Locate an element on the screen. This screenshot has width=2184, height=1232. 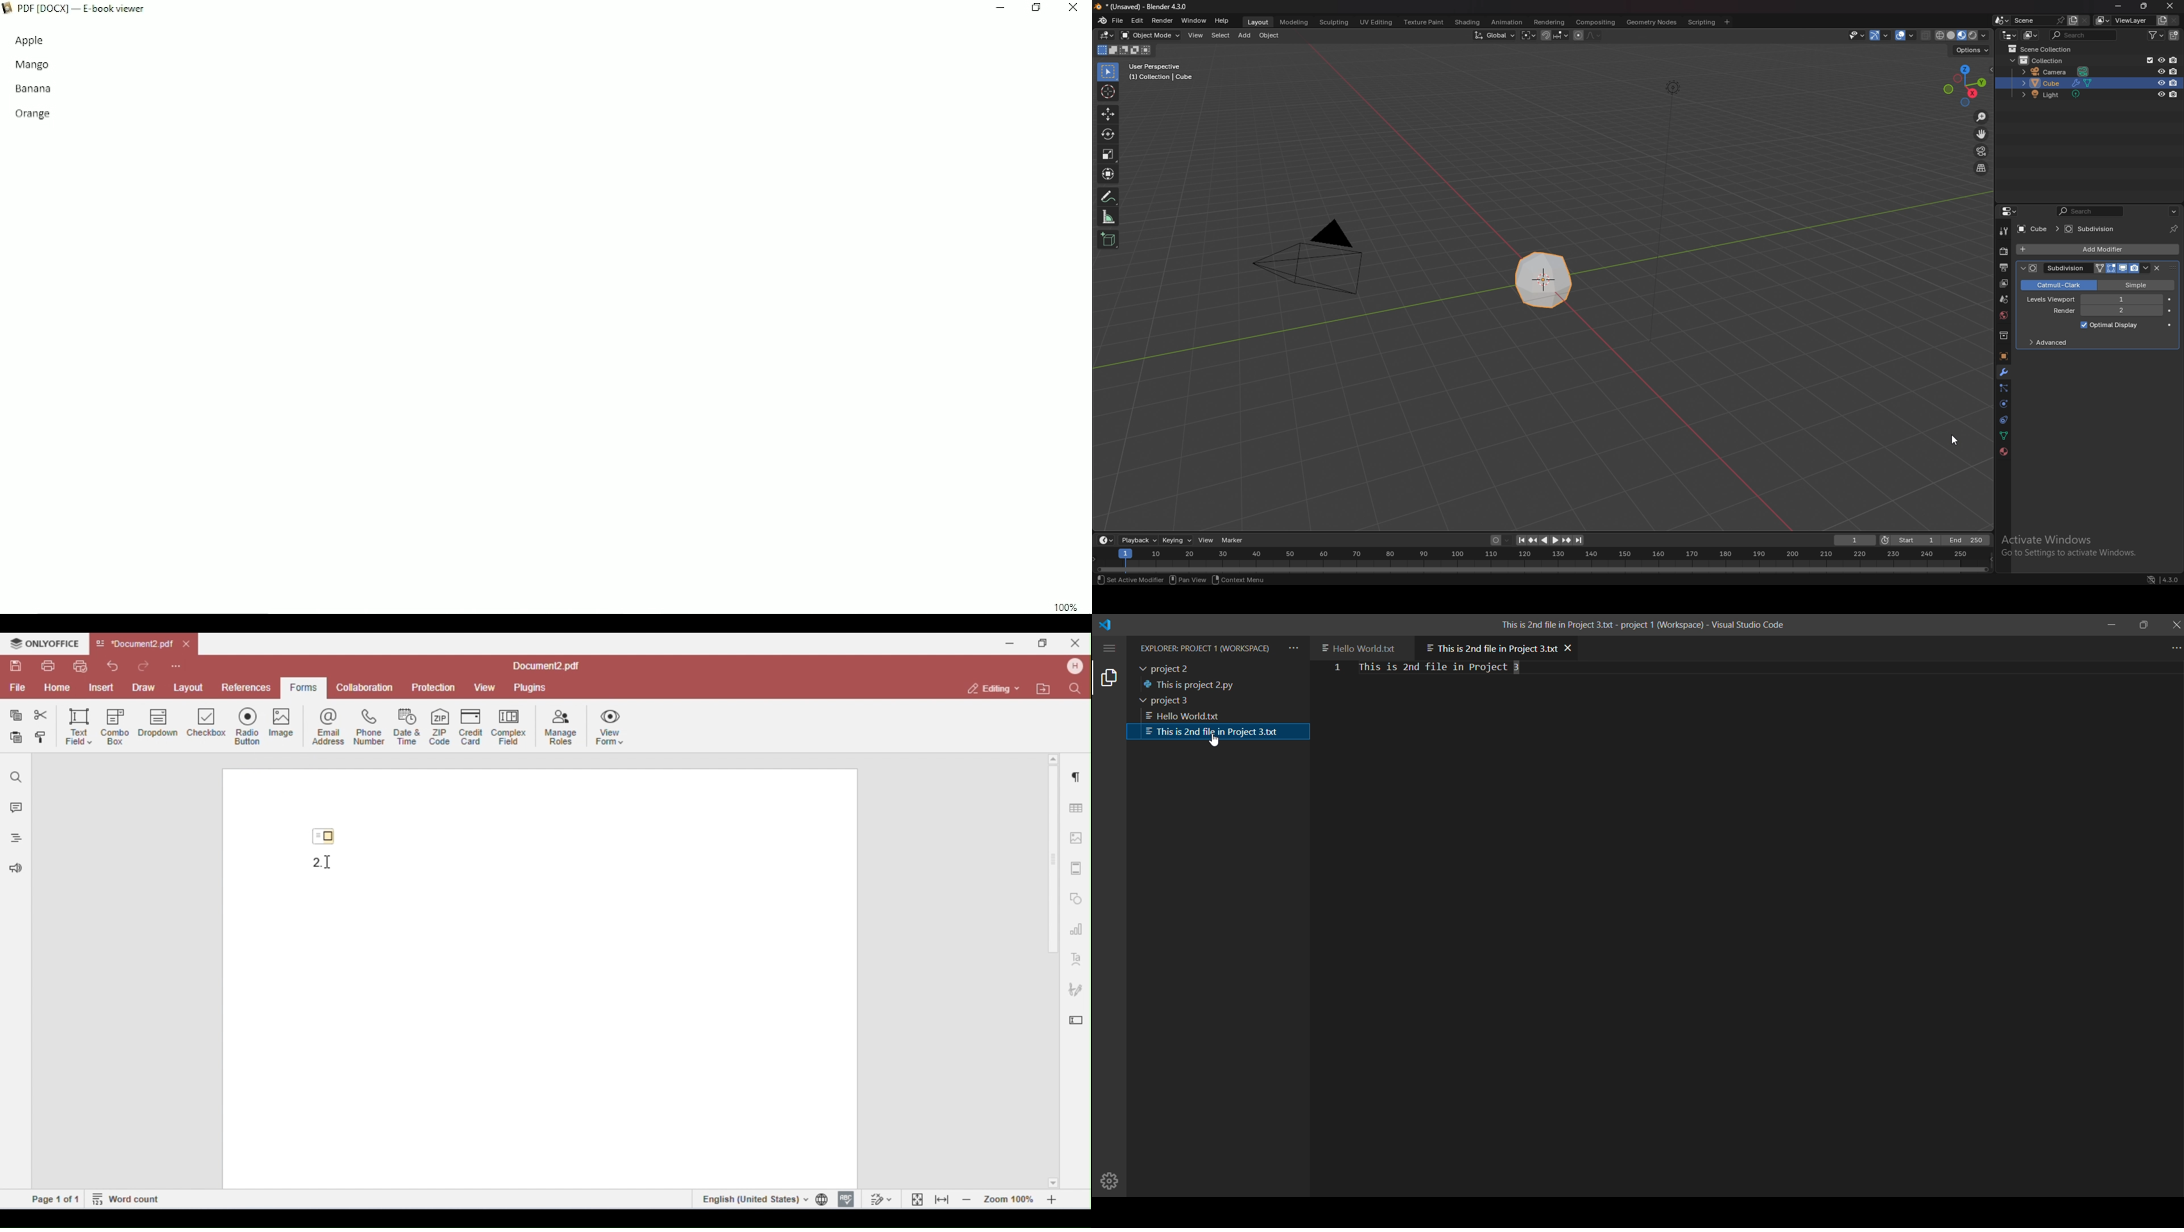
annotate is located at coordinates (1108, 197).